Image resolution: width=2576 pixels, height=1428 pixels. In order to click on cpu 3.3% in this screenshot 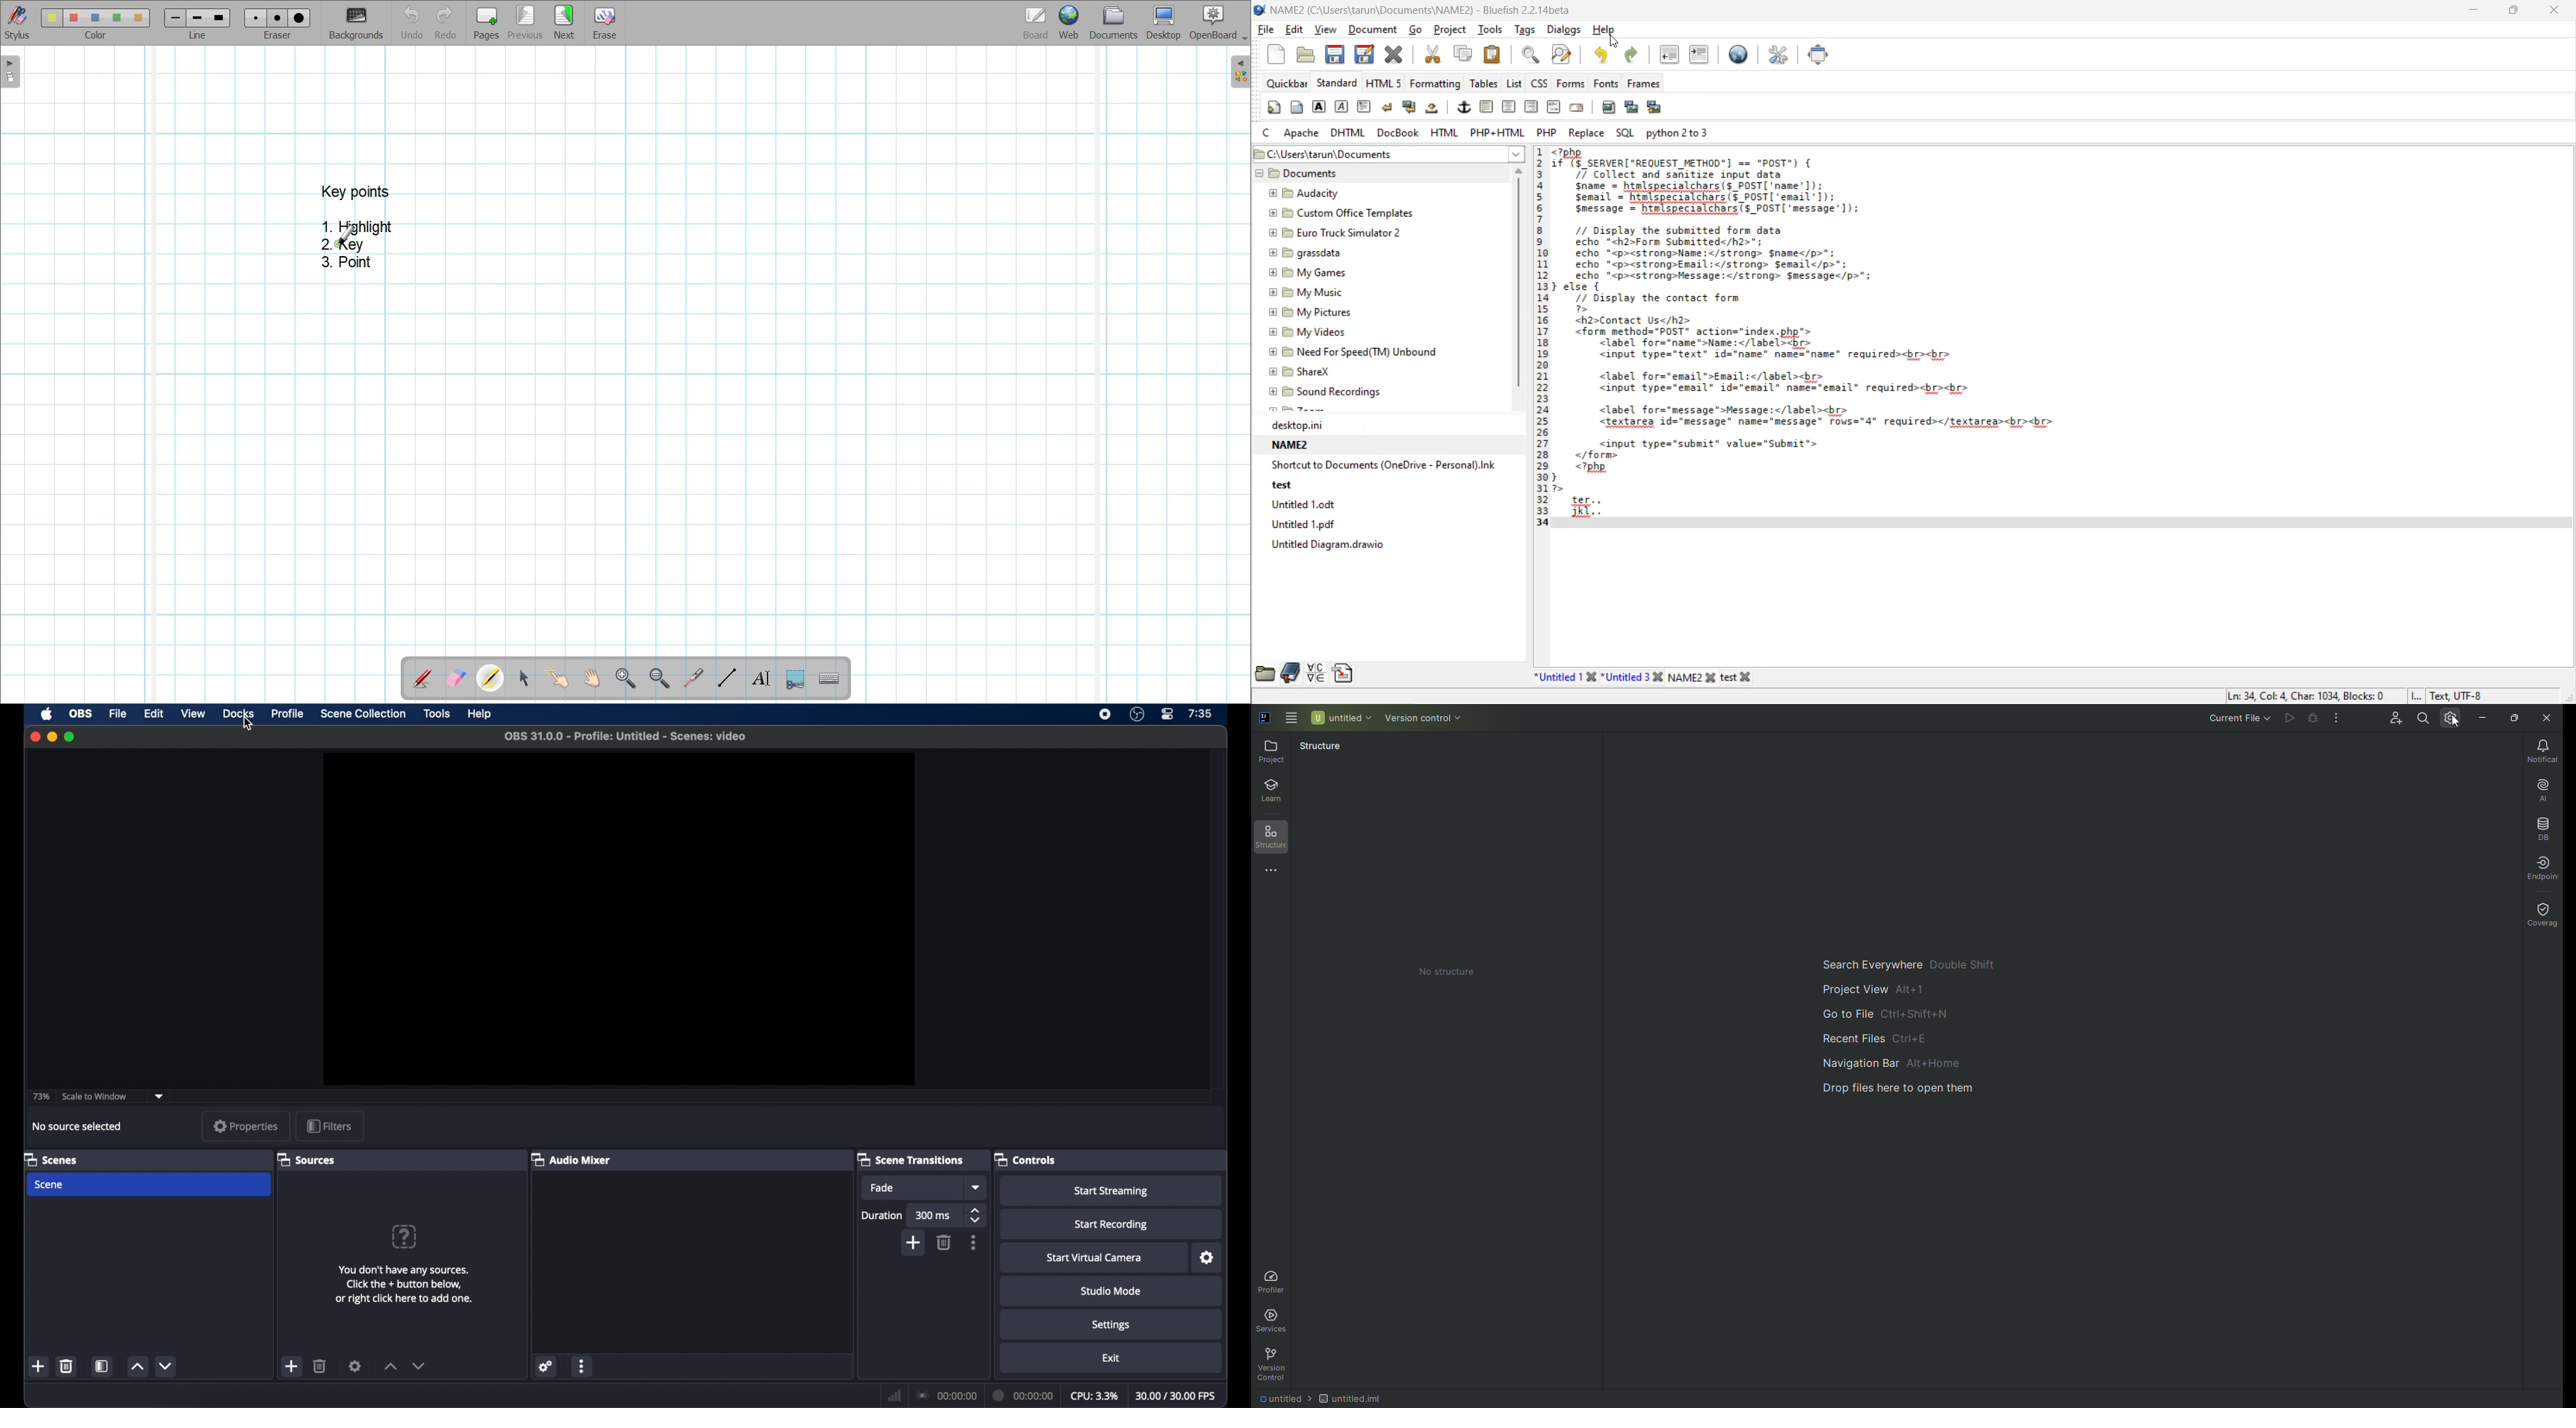, I will do `click(1094, 1396)`.